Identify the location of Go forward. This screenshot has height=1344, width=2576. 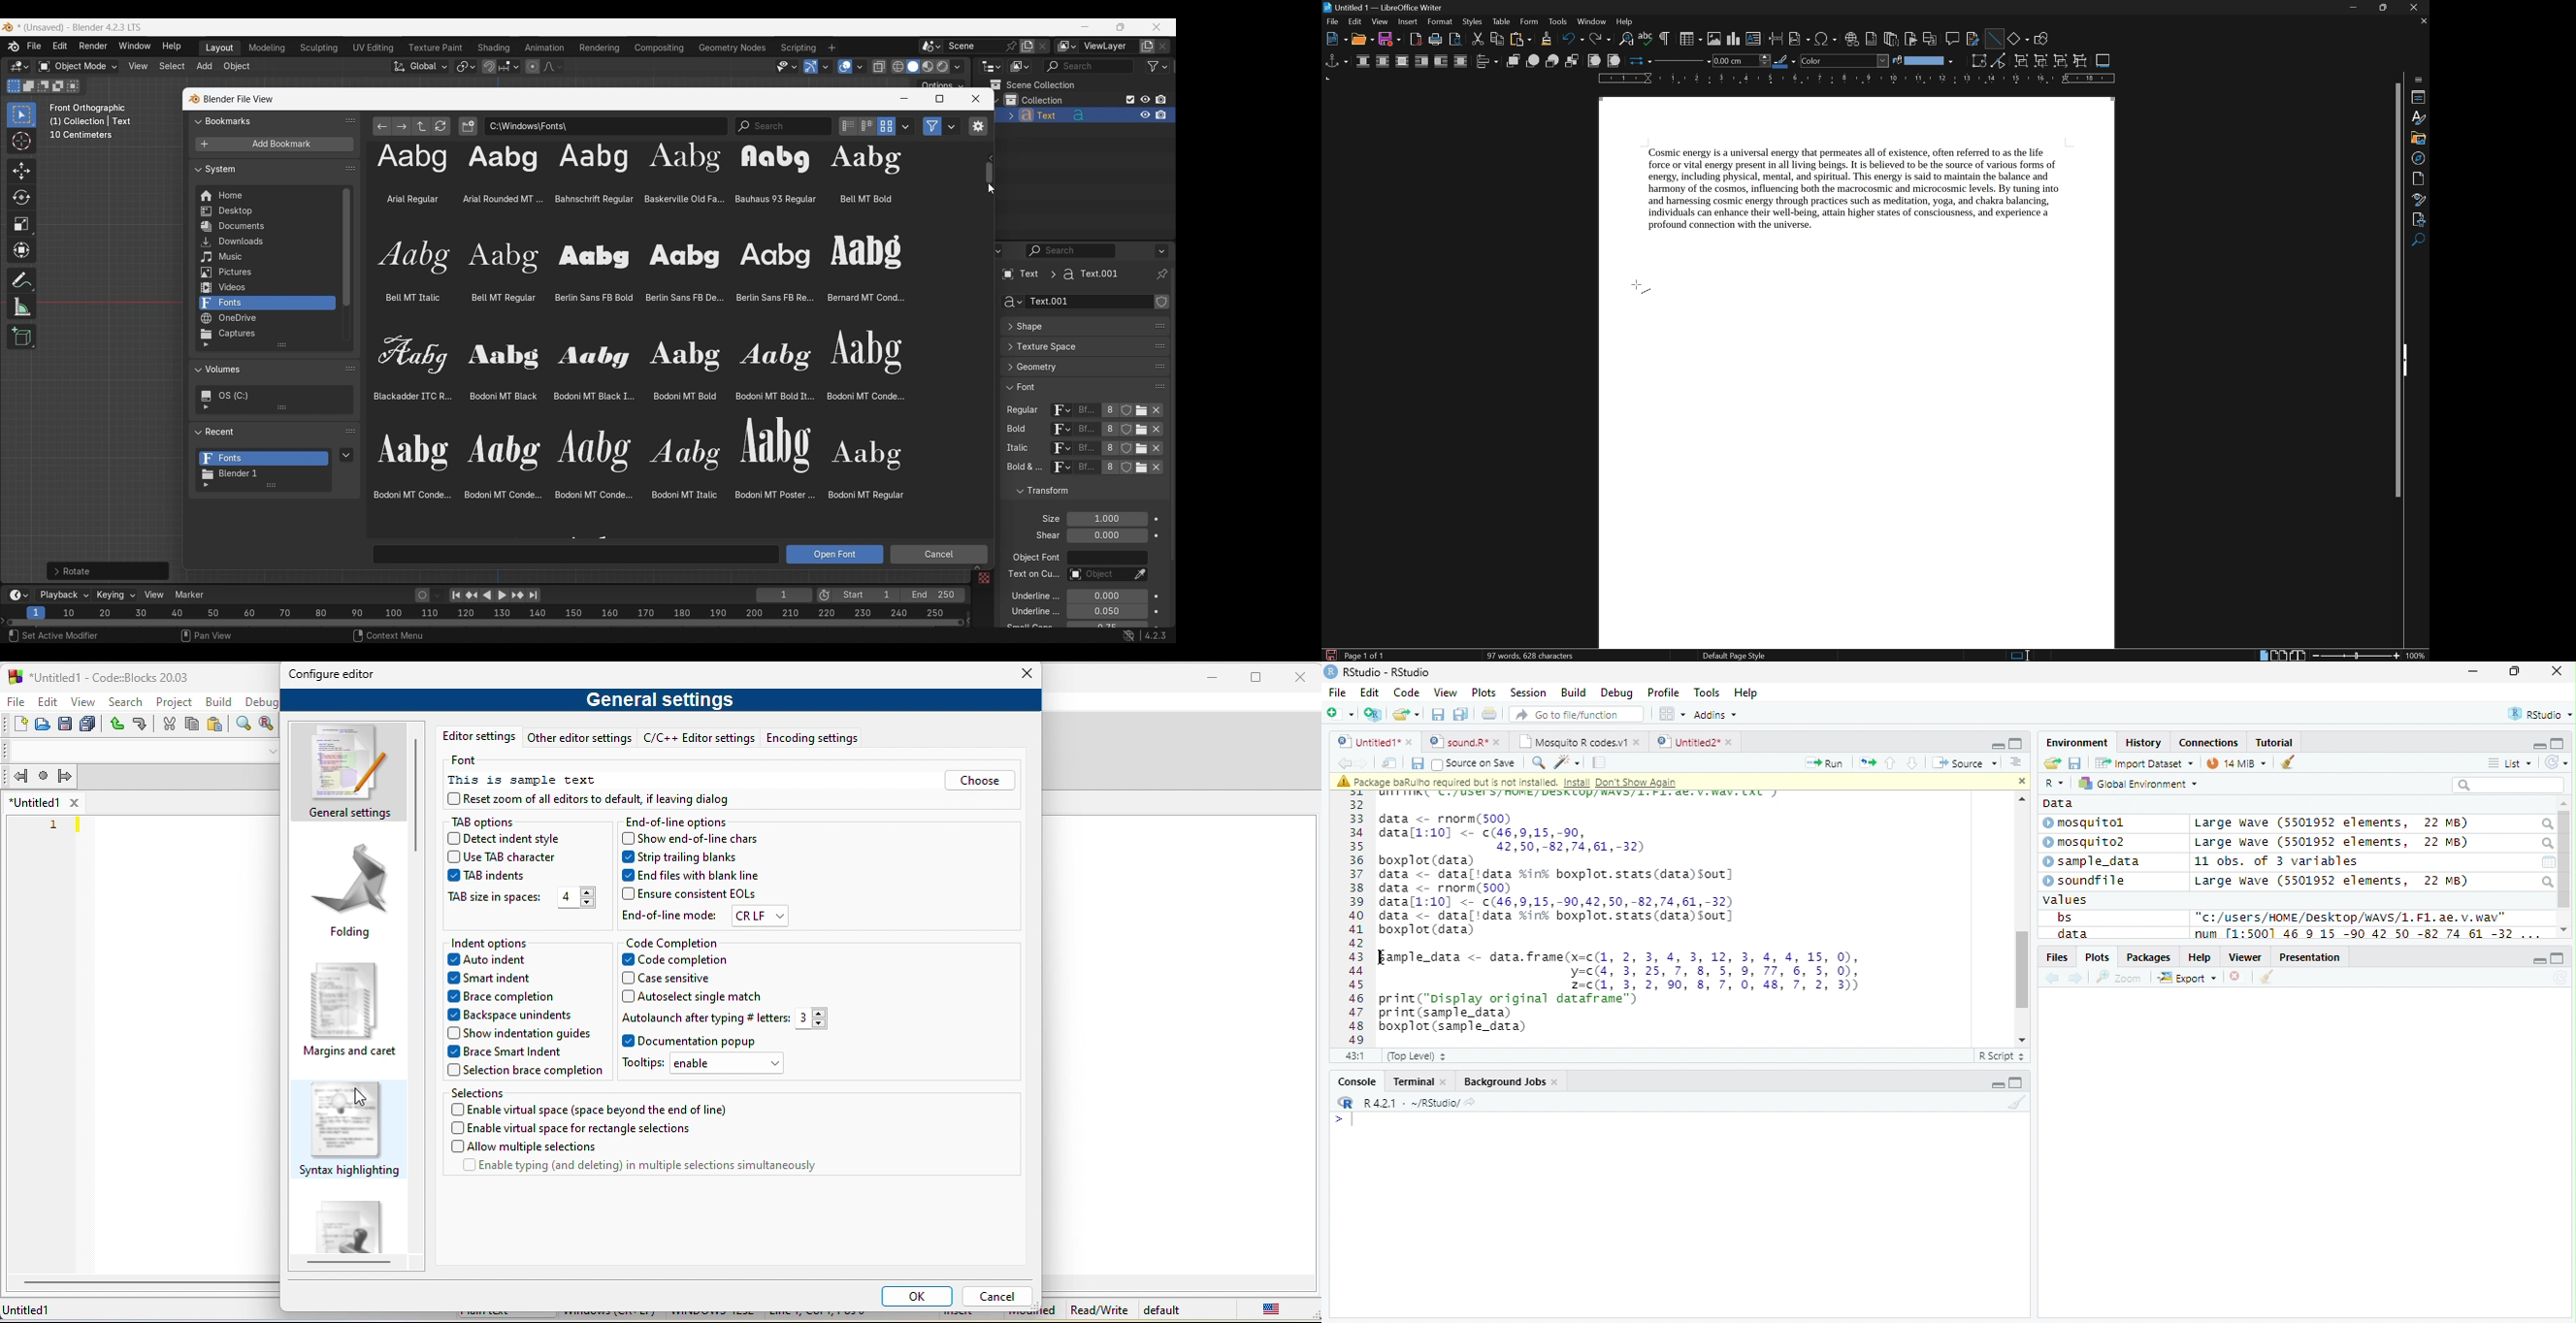
(1362, 763).